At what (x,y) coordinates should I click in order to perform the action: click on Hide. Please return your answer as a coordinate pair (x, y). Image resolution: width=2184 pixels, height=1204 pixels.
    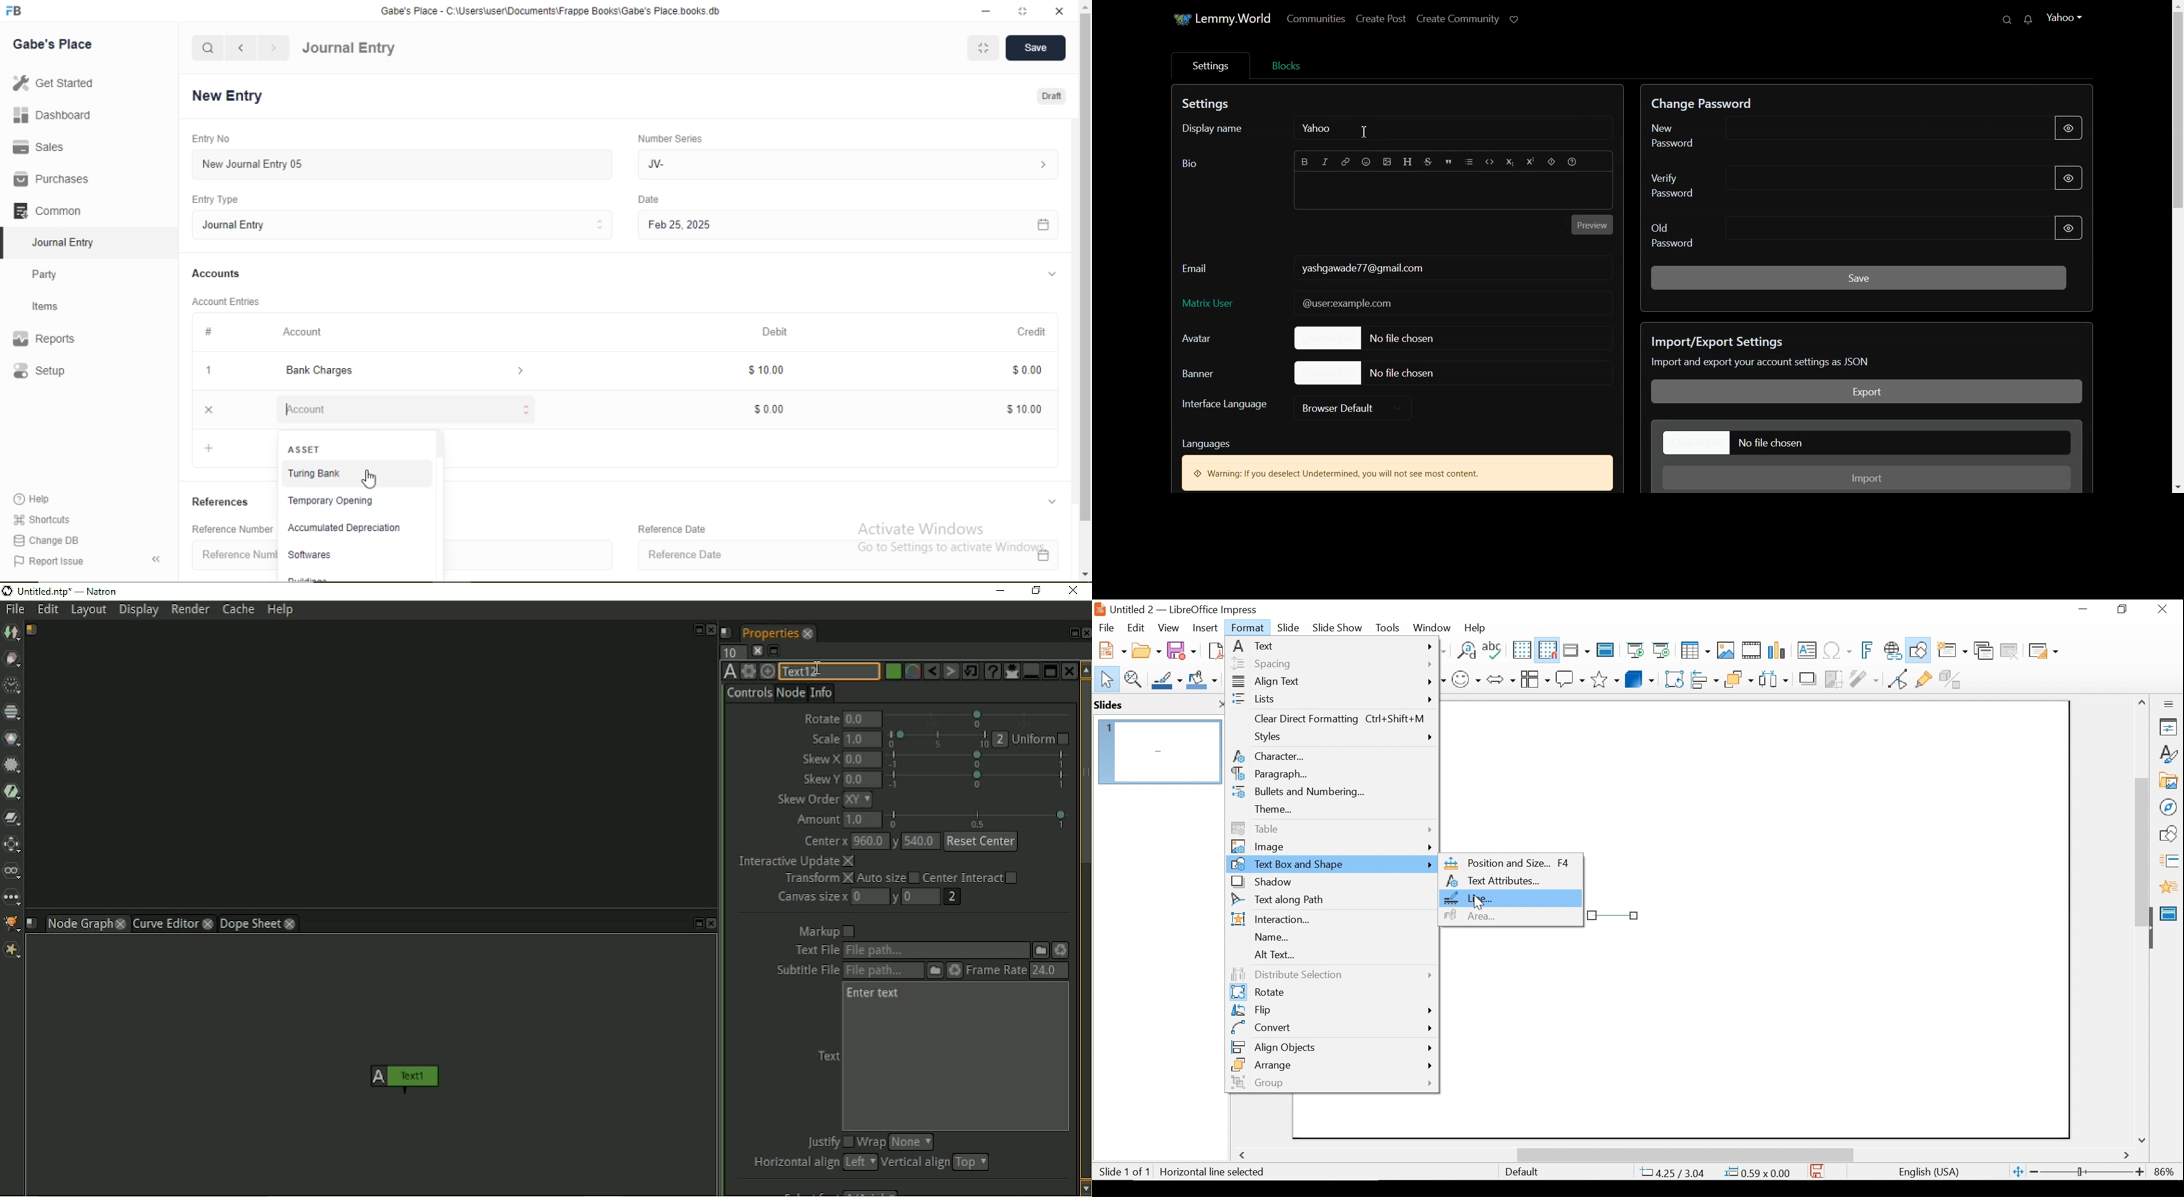
    Looking at the image, I should click on (2151, 925).